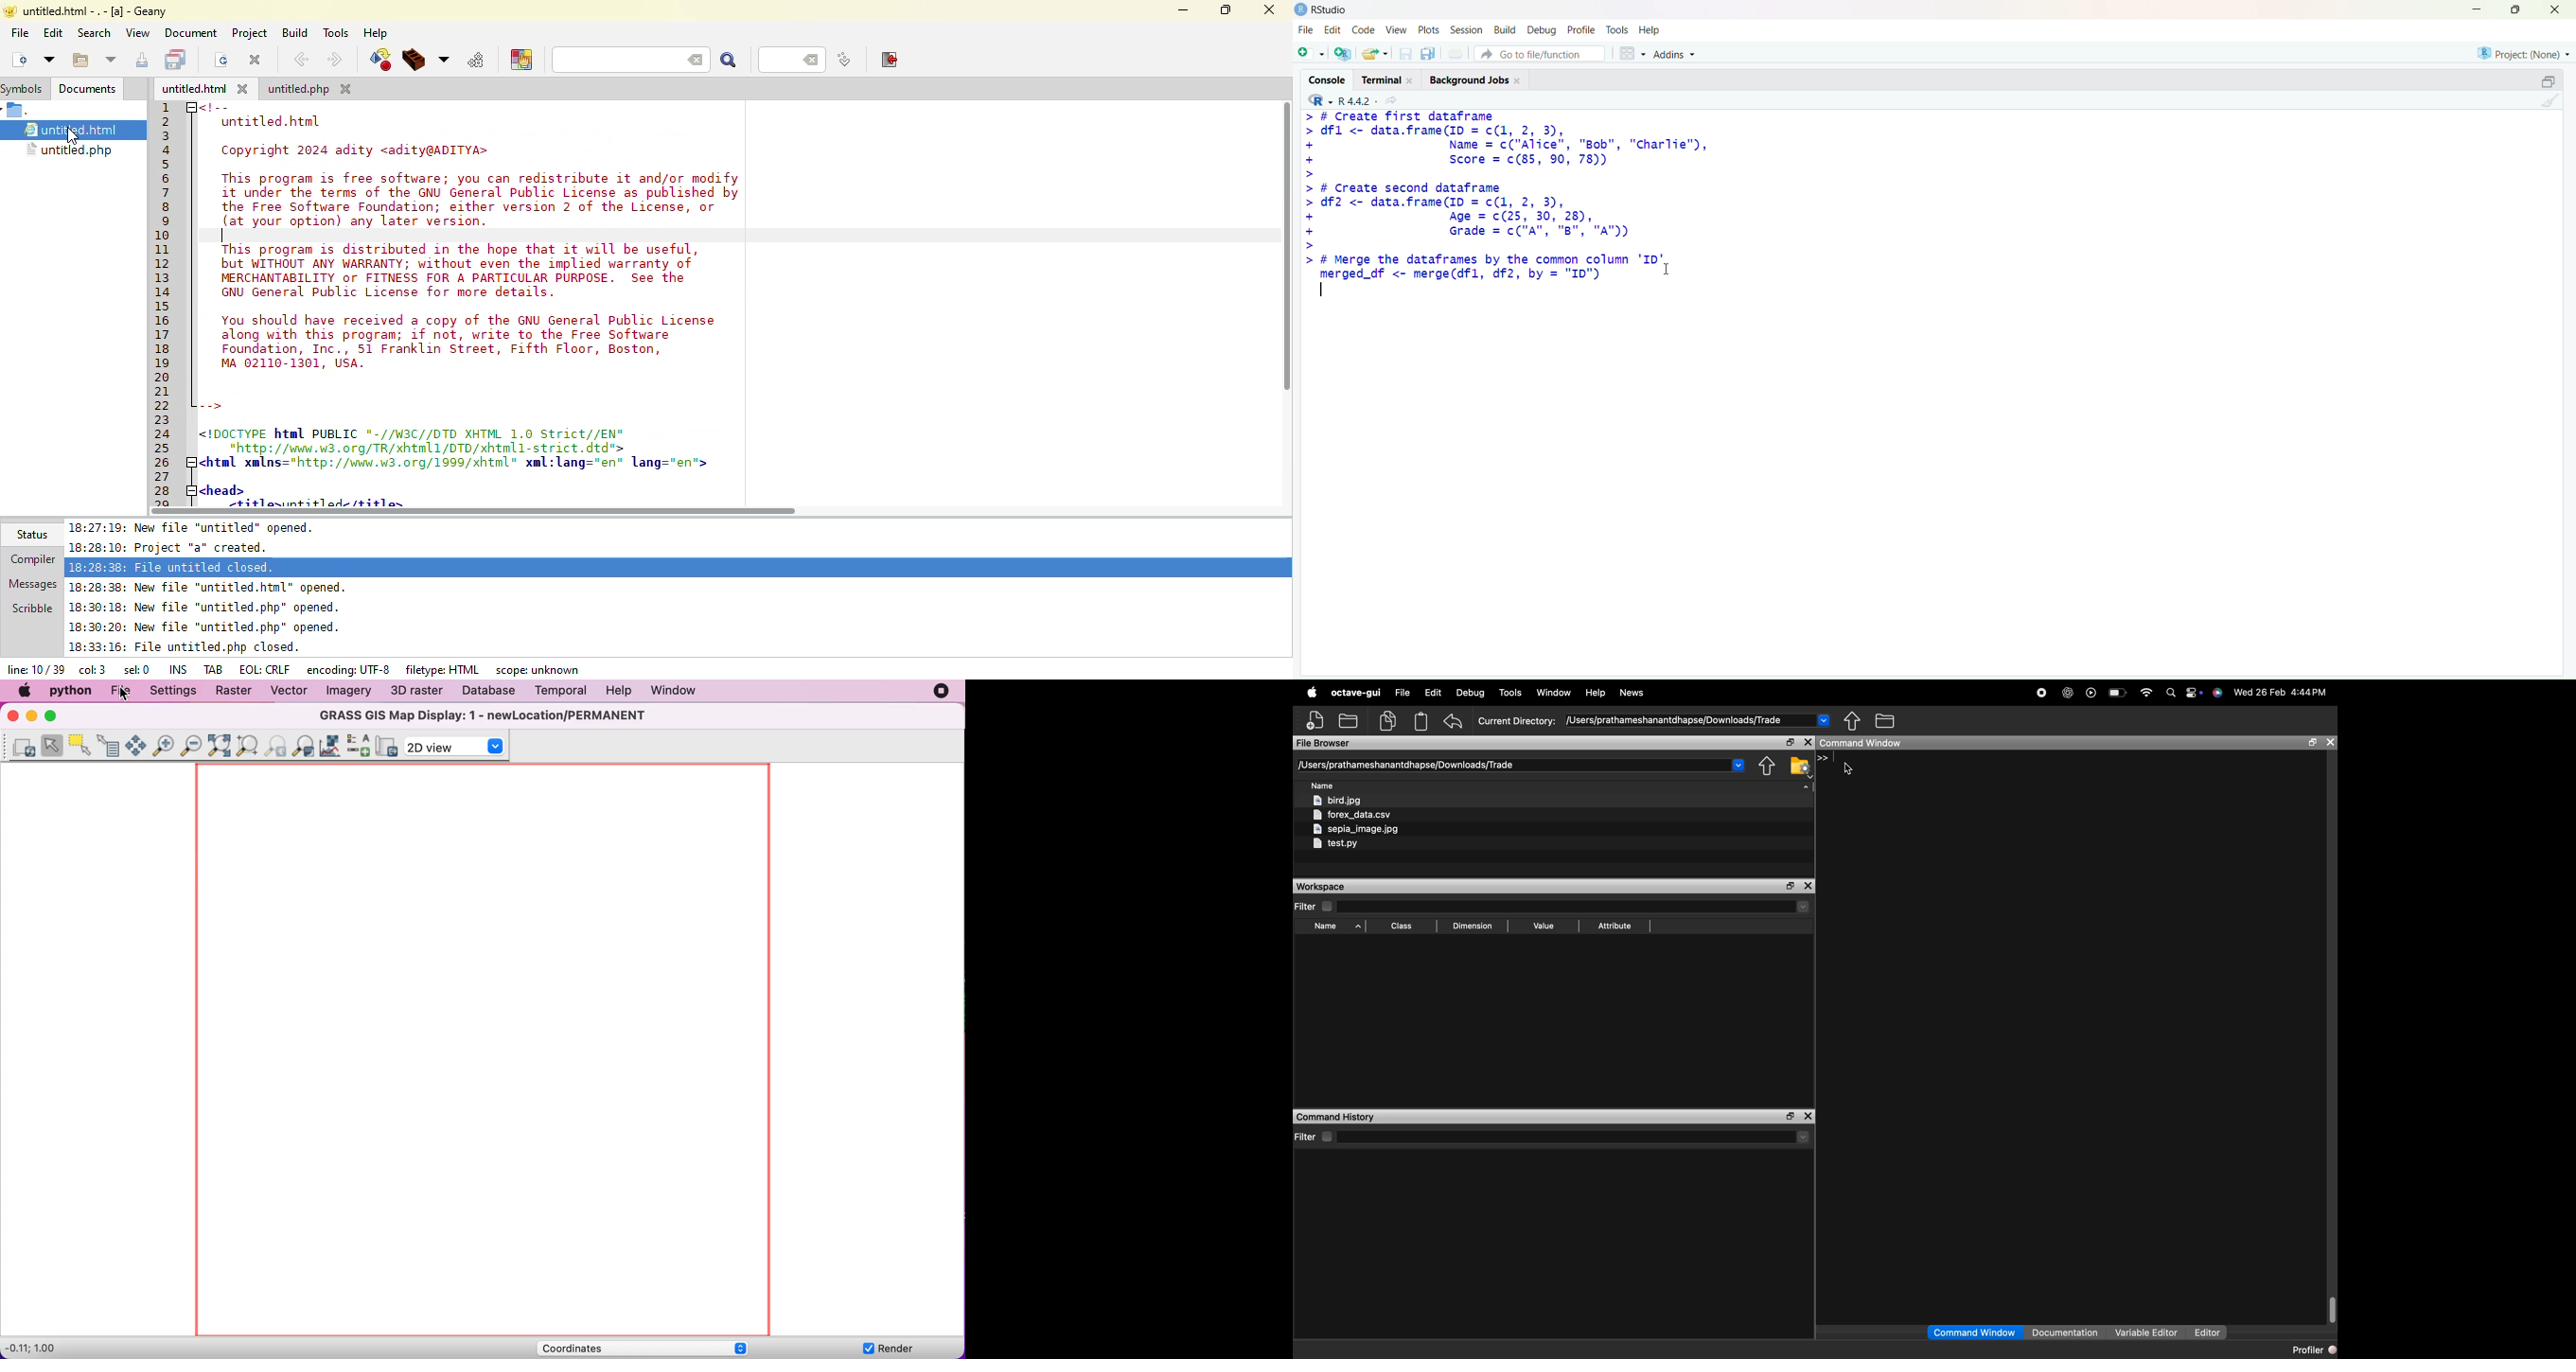 The image size is (2576, 1372). I want to click on eol, so click(262, 668).